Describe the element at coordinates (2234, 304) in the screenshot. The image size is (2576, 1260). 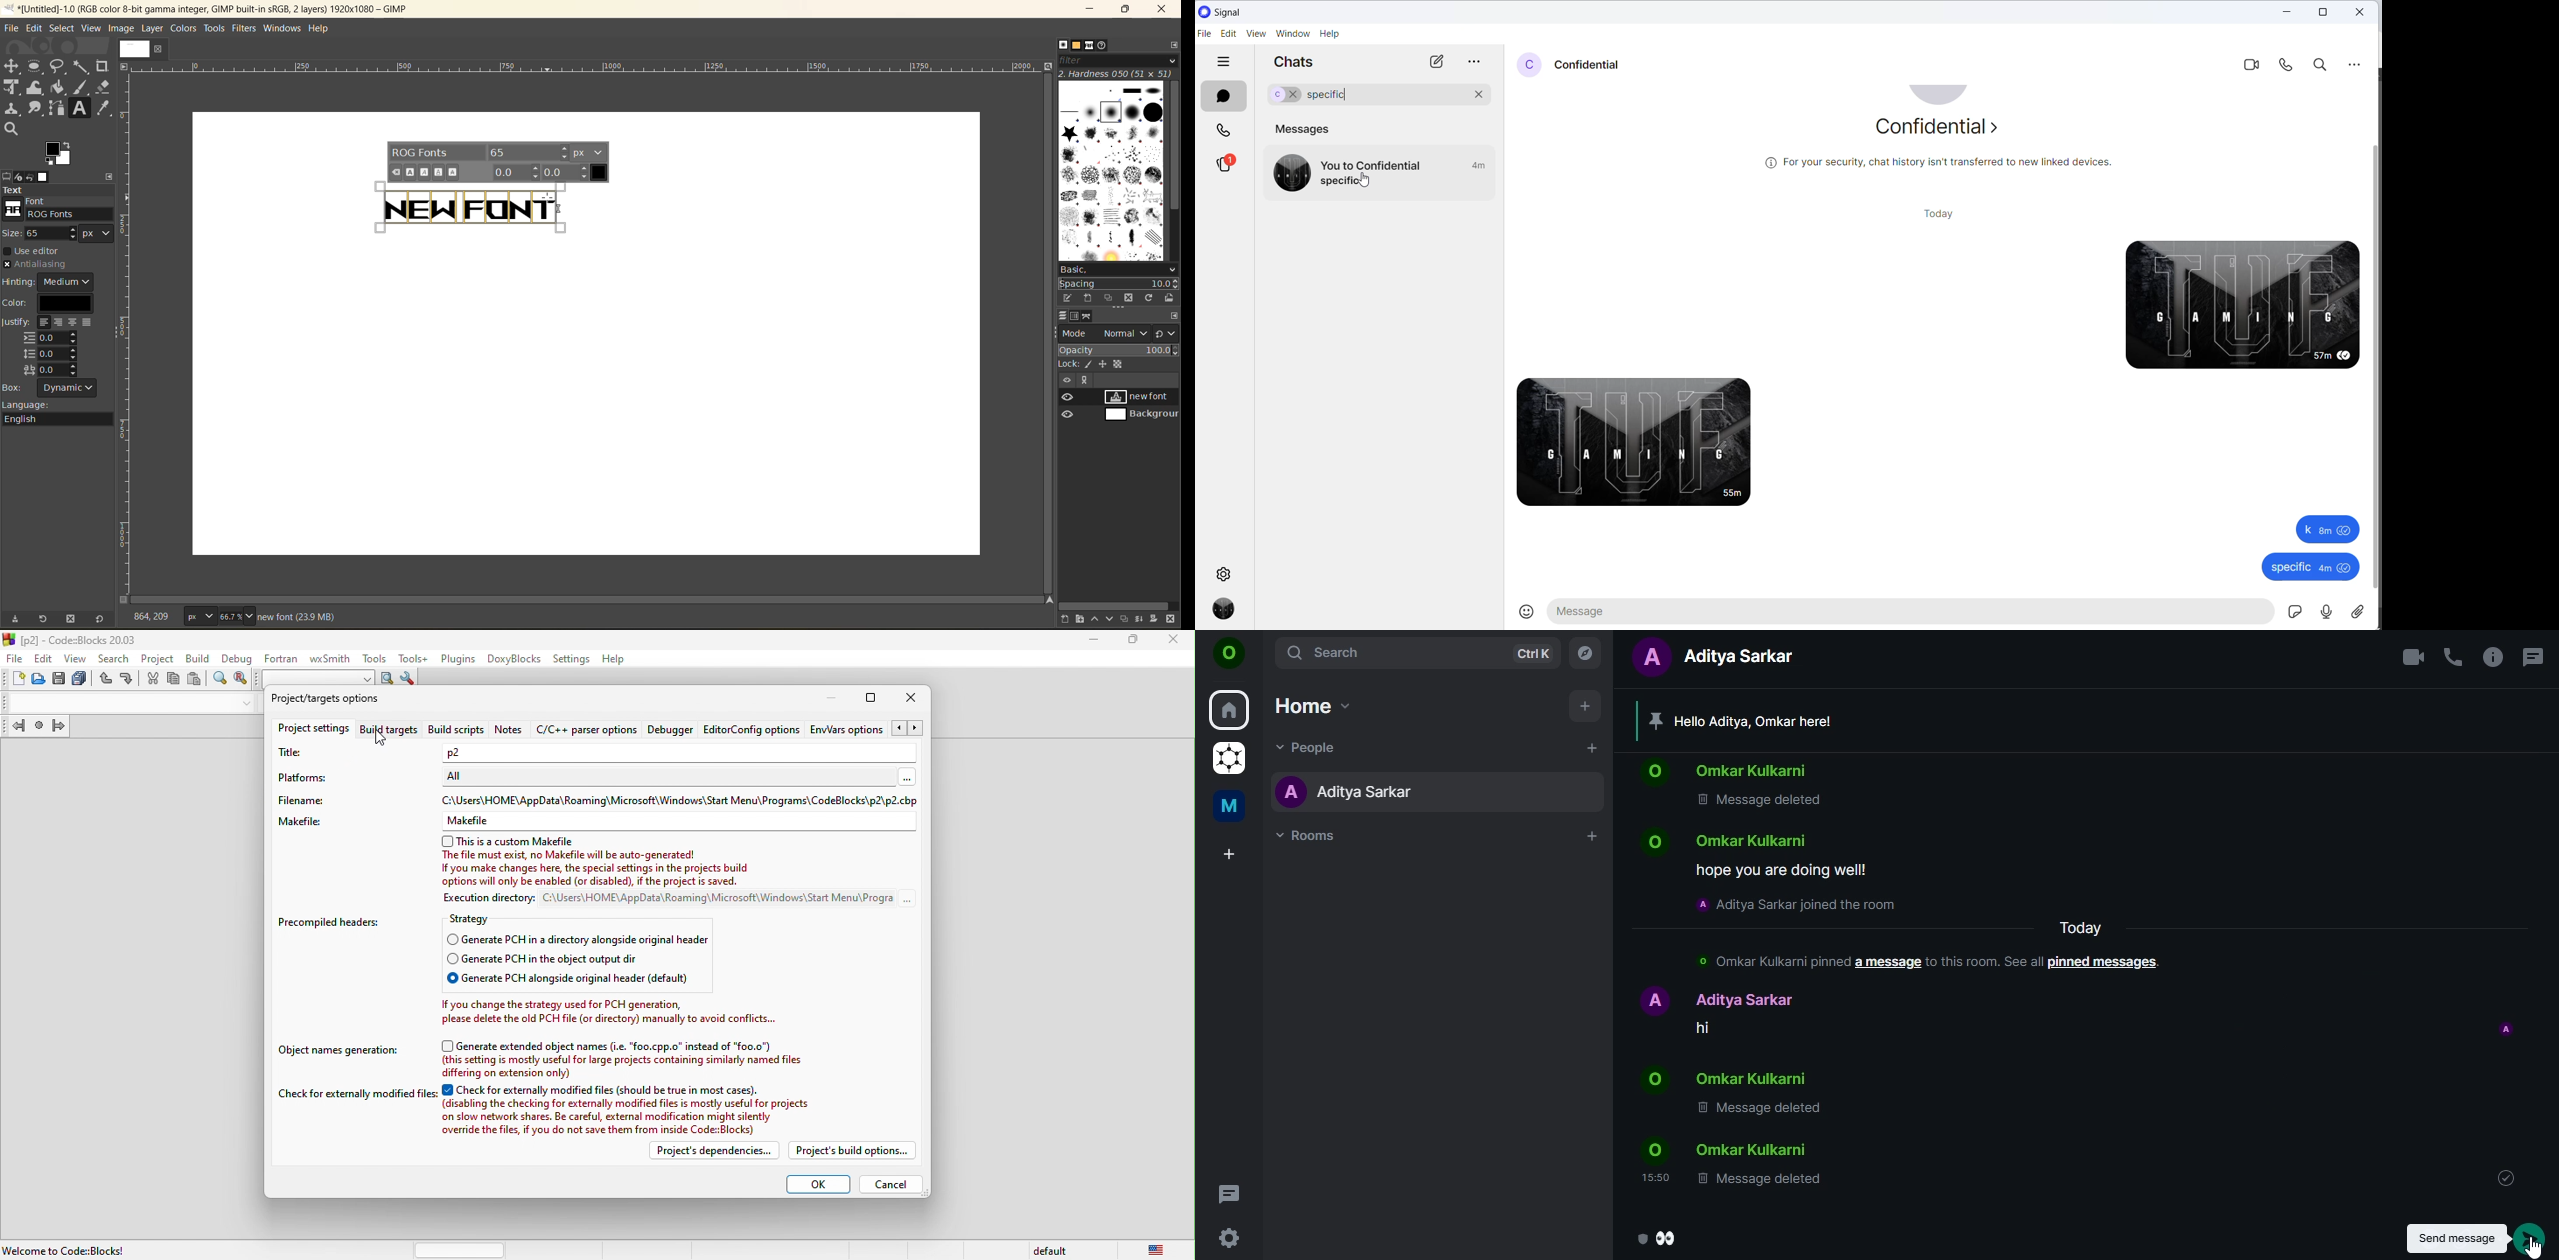
I see `sent messages` at that location.